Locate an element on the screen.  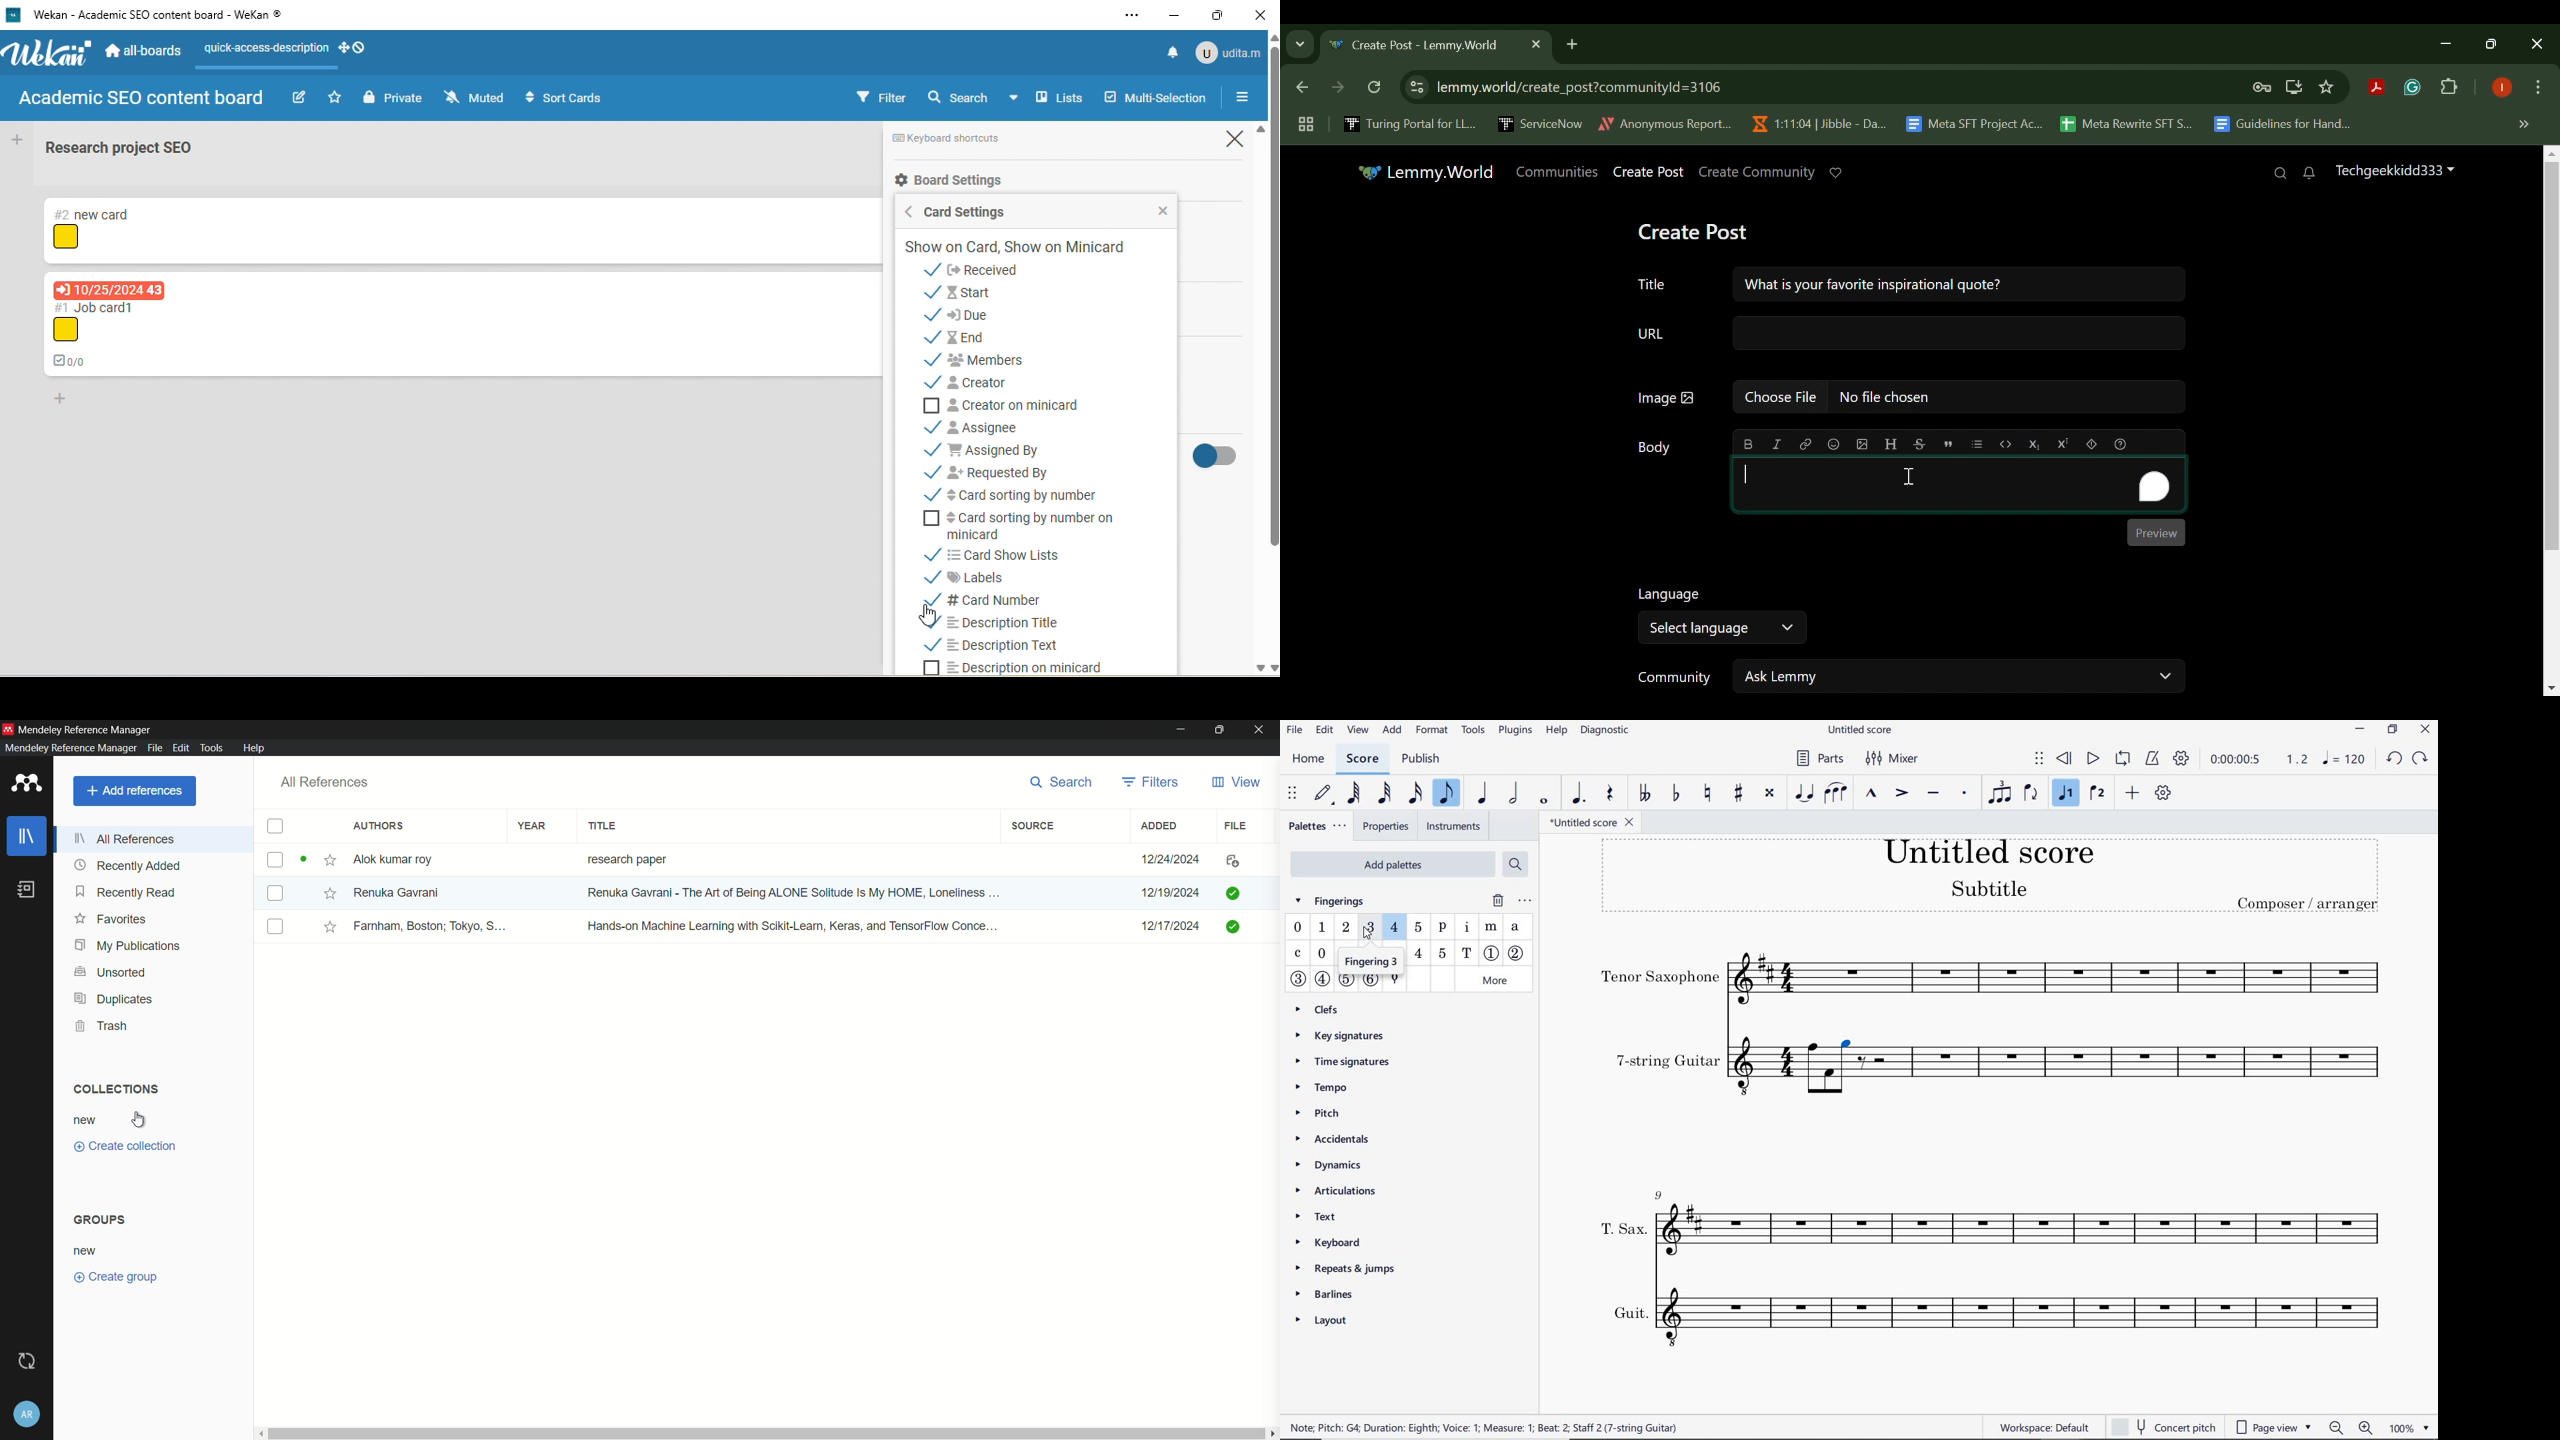
unsorted is located at coordinates (113, 973).